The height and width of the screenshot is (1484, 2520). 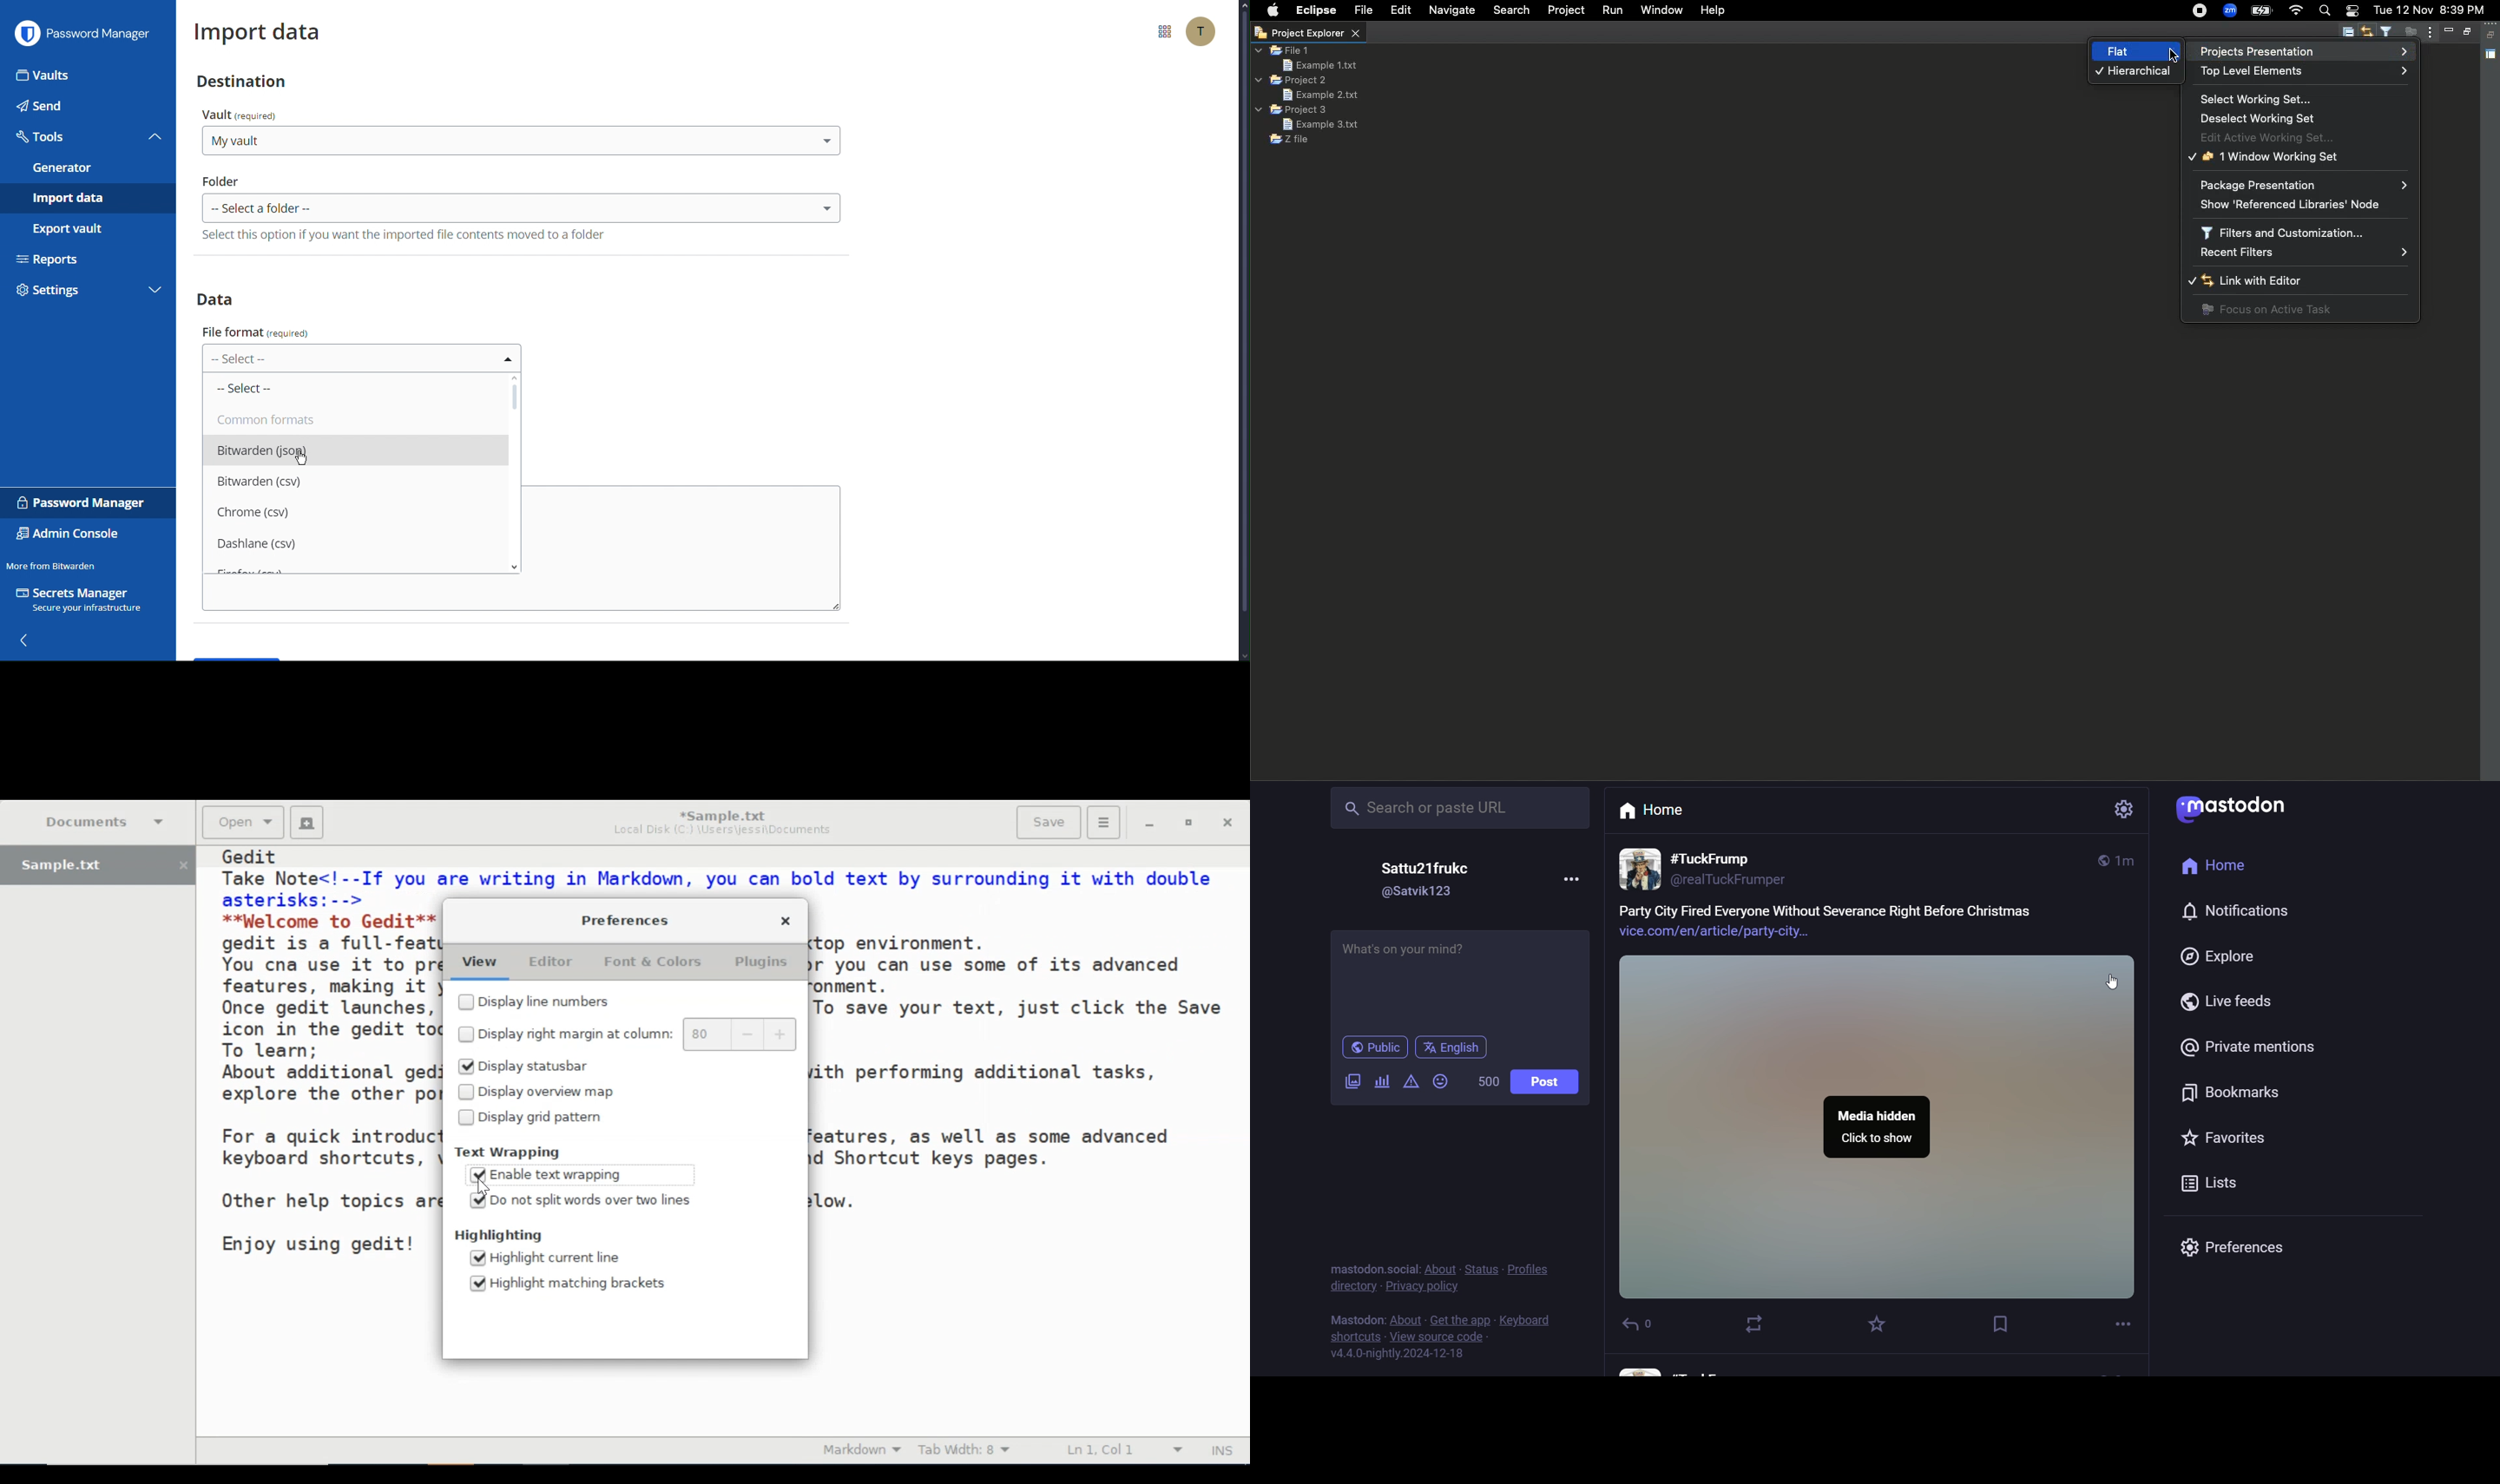 What do you see at coordinates (1439, 1080) in the screenshot?
I see `add emoji` at bounding box center [1439, 1080].